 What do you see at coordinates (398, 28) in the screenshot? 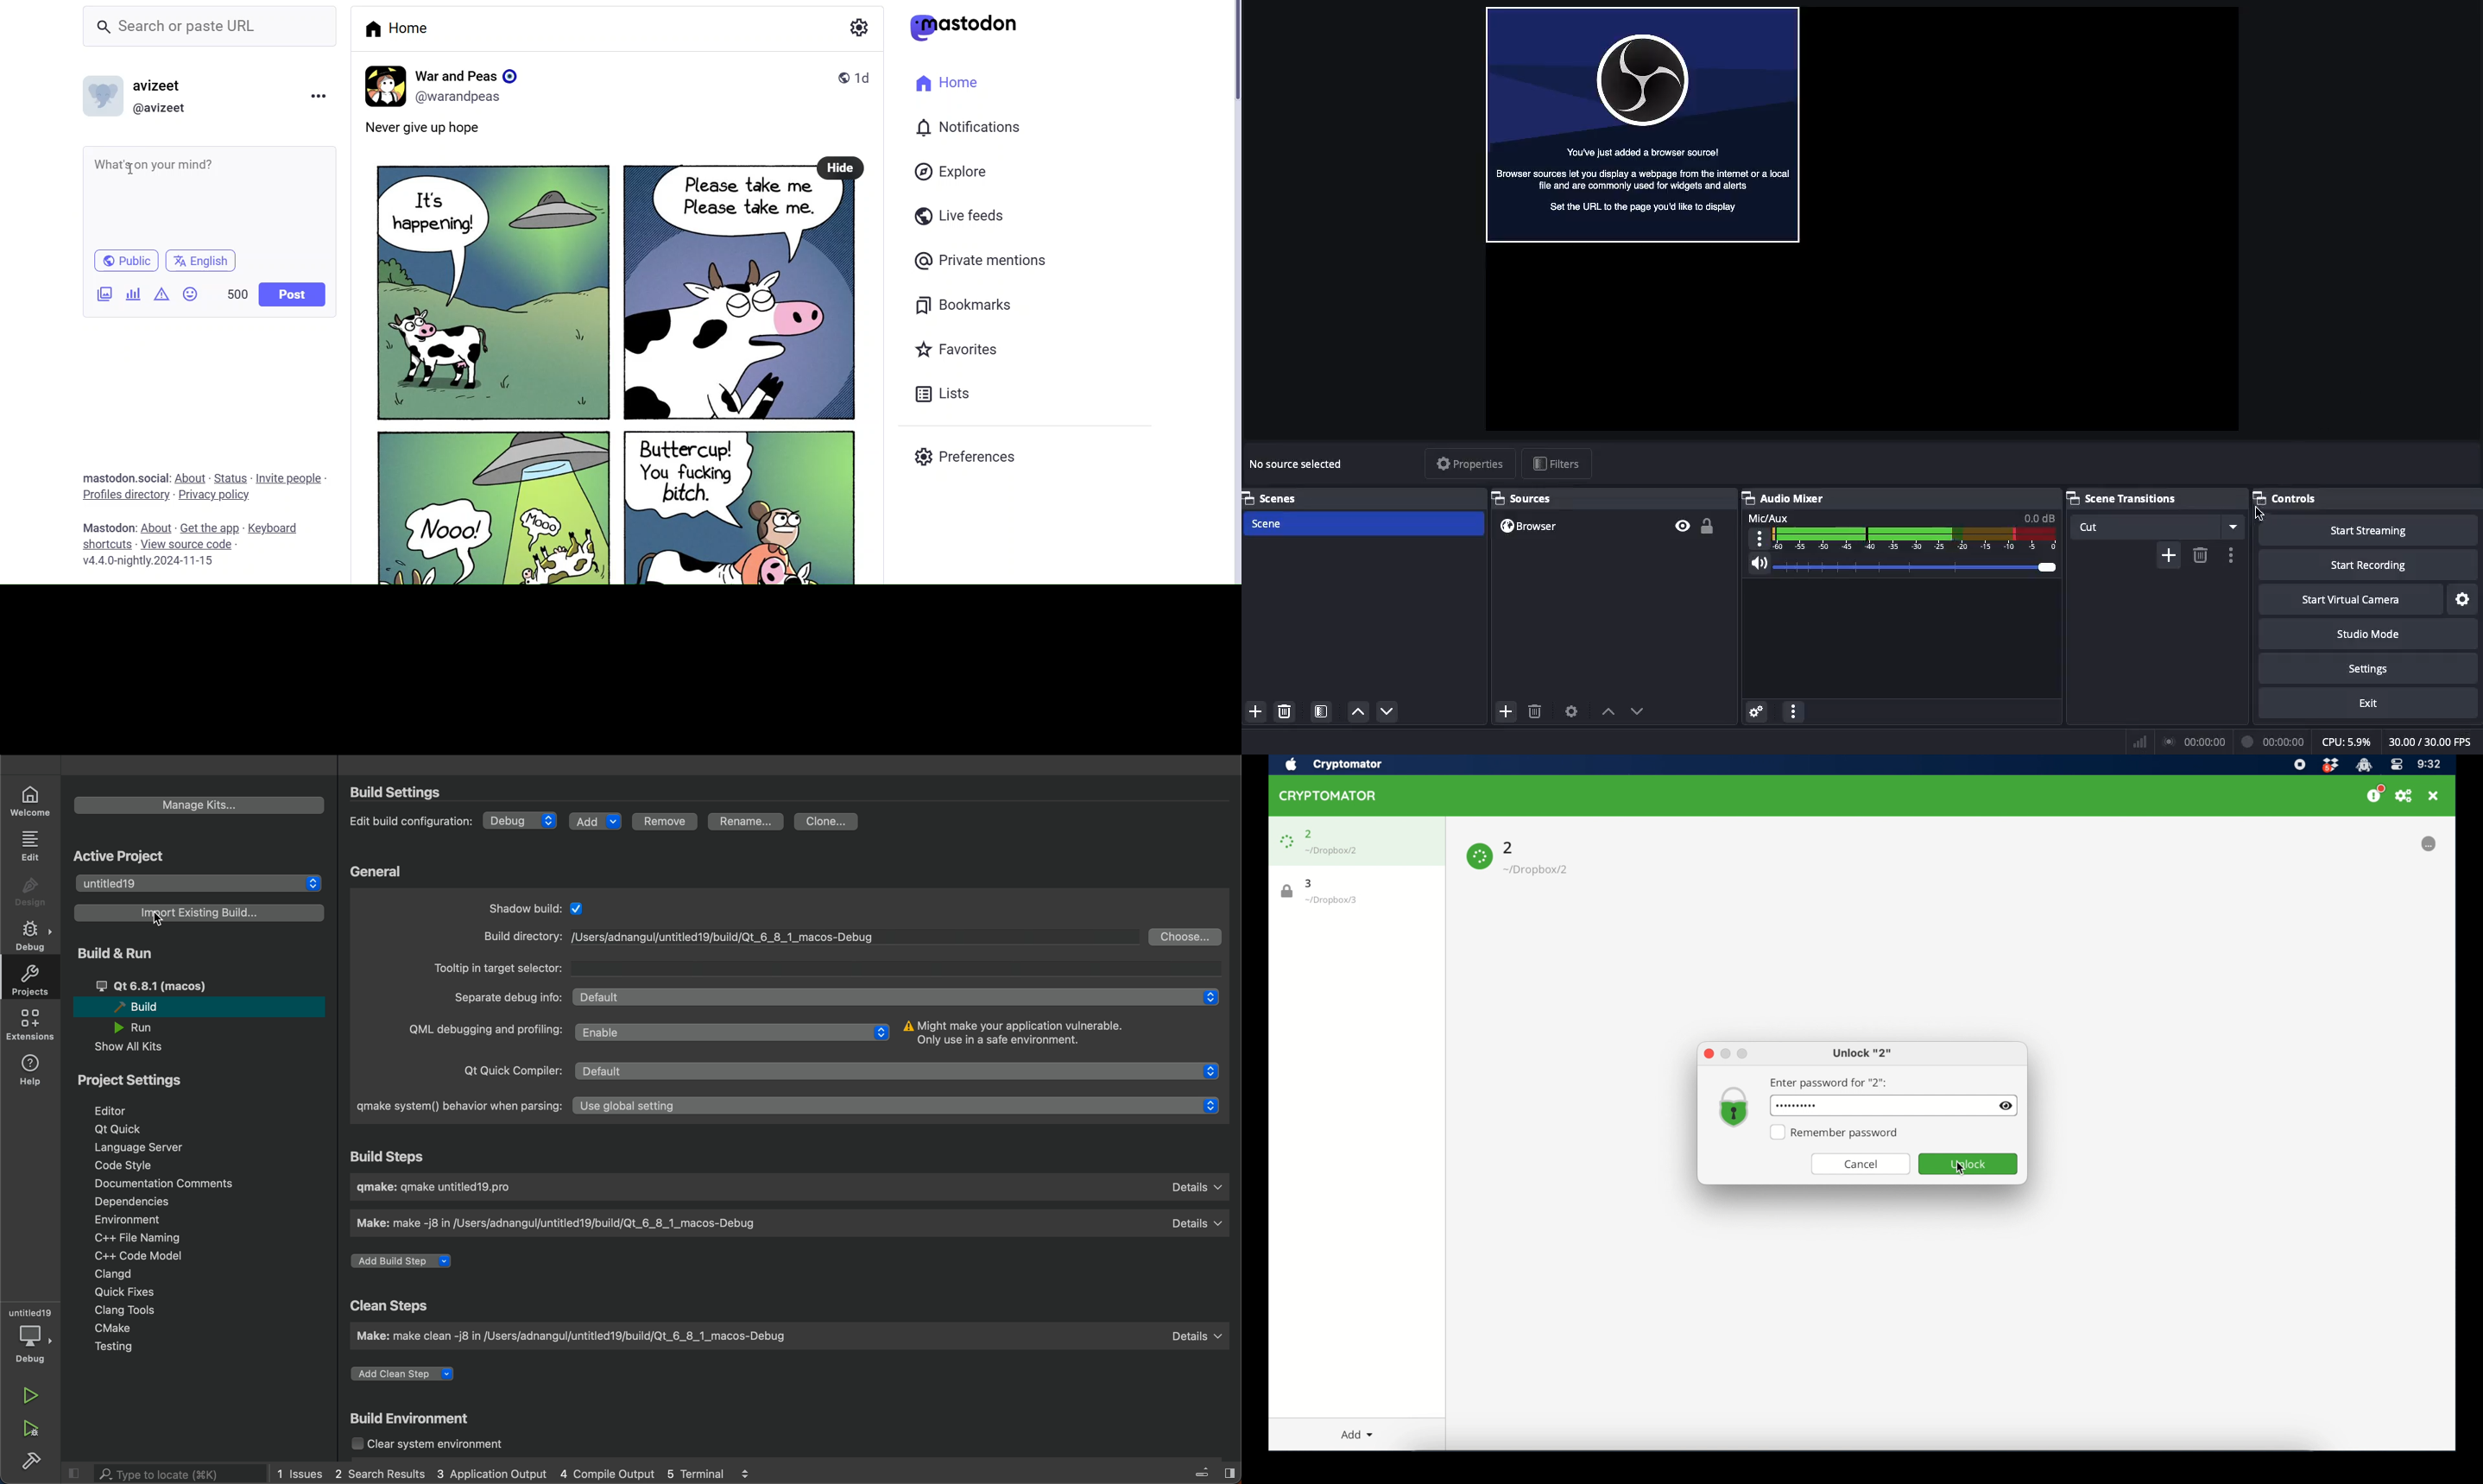
I see `Home` at bounding box center [398, 28].